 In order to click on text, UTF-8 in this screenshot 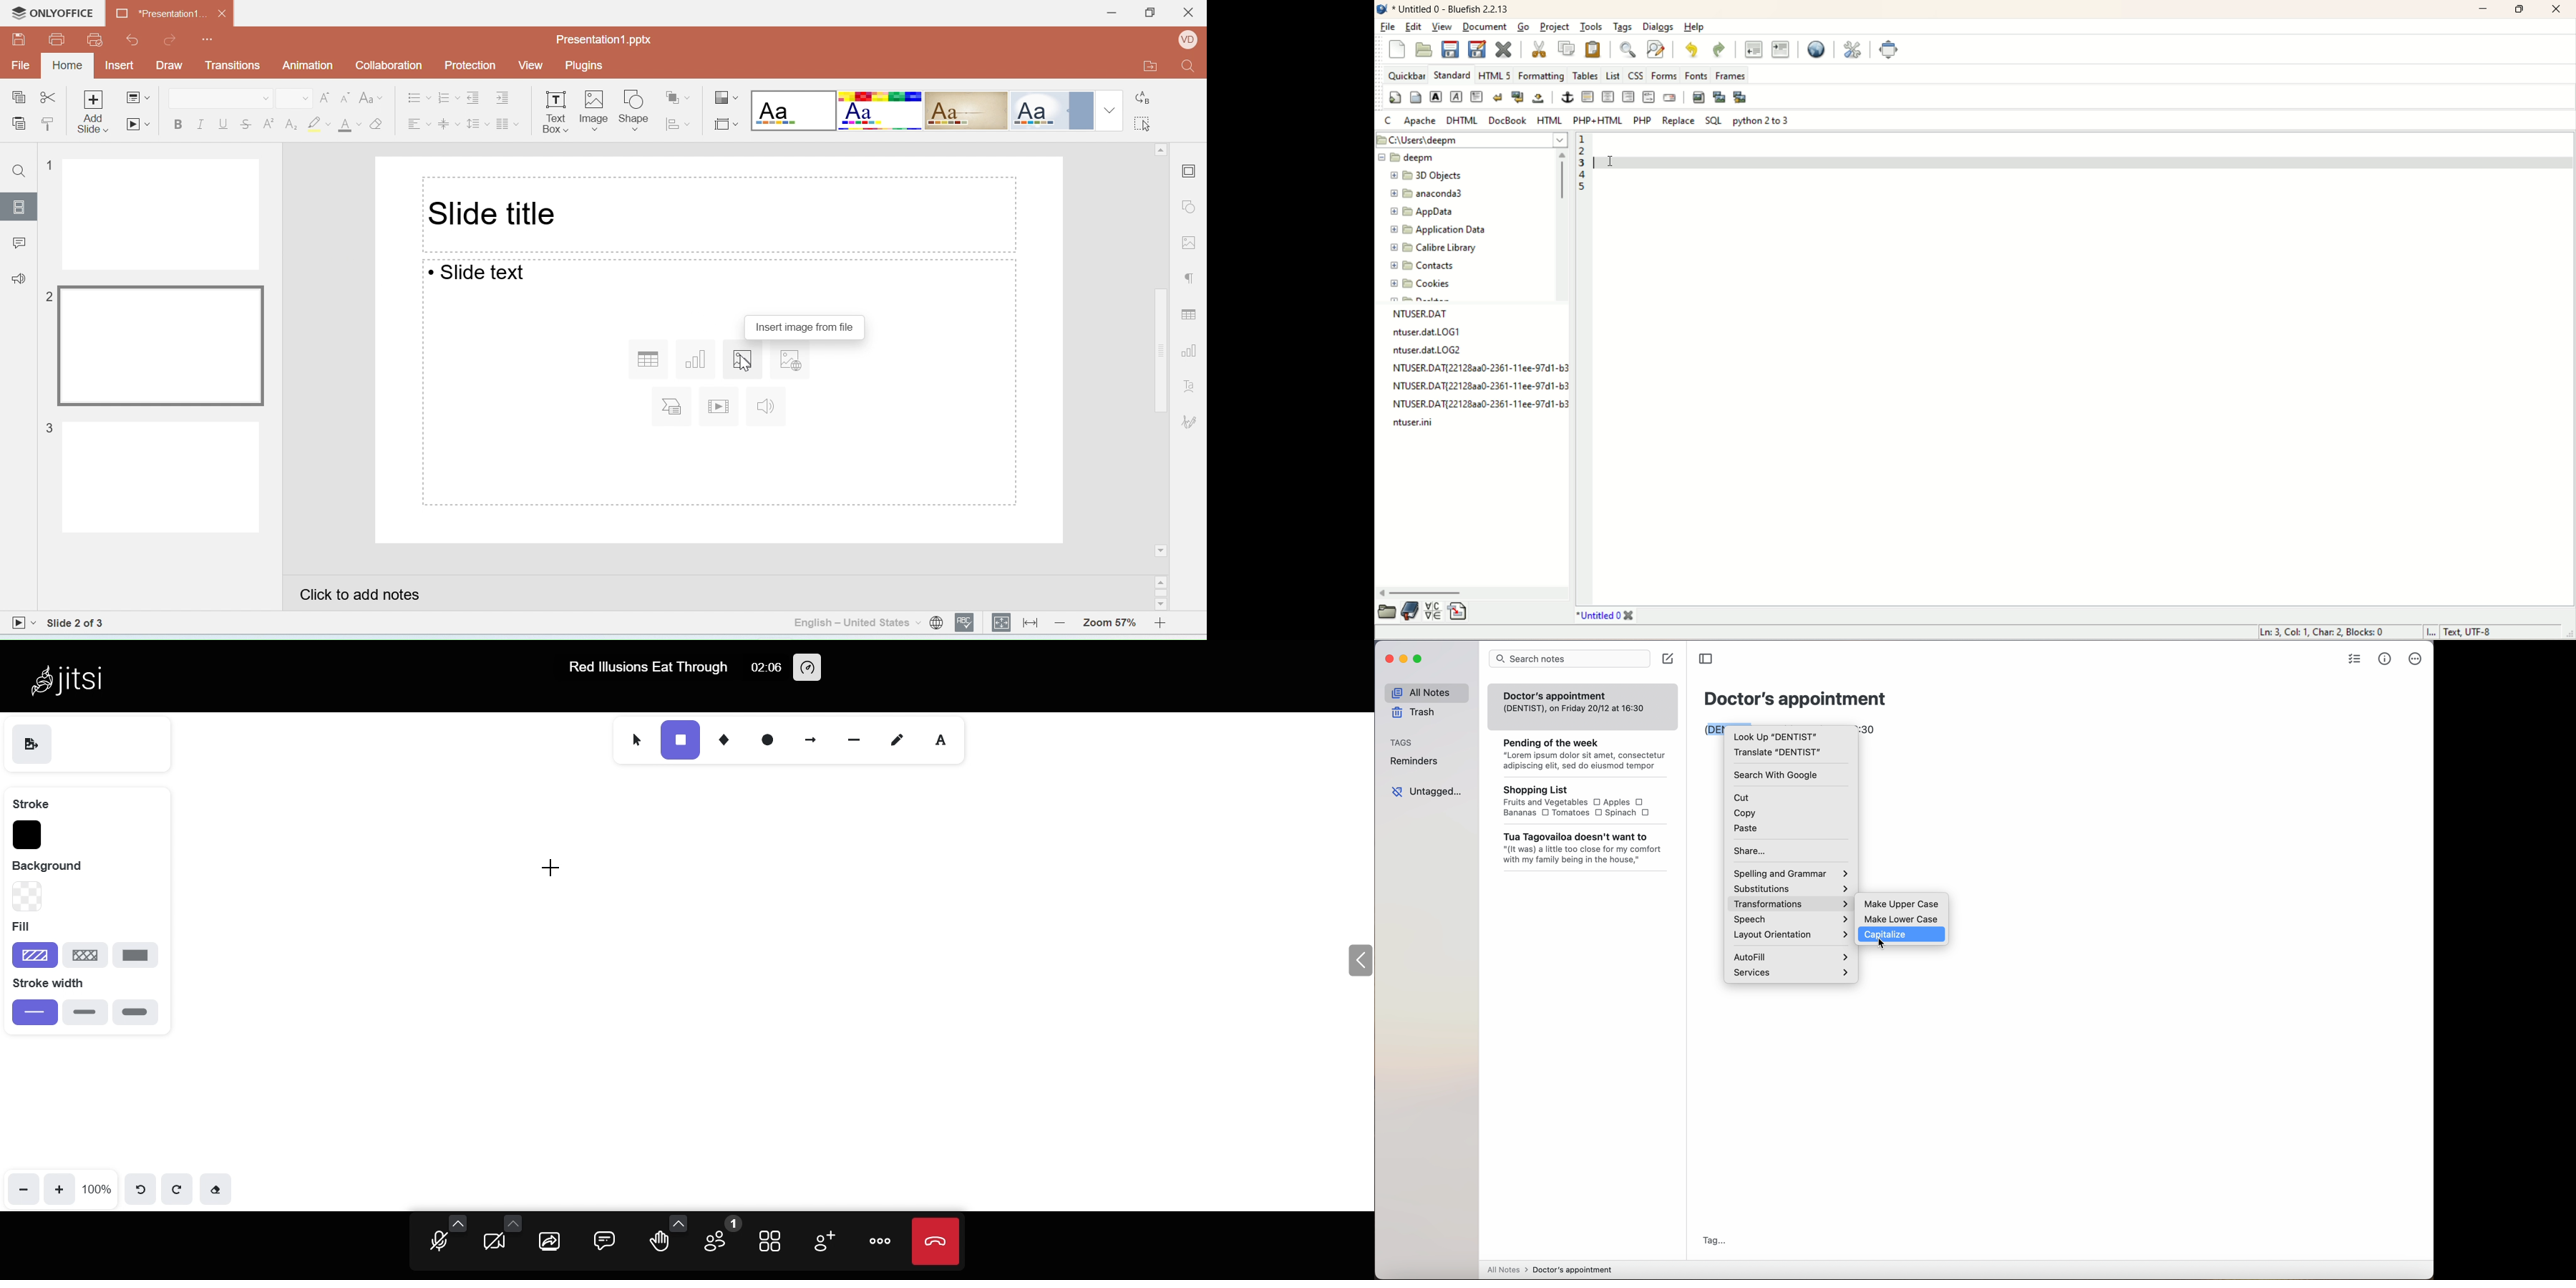, I will do `click(2477, 632)`.